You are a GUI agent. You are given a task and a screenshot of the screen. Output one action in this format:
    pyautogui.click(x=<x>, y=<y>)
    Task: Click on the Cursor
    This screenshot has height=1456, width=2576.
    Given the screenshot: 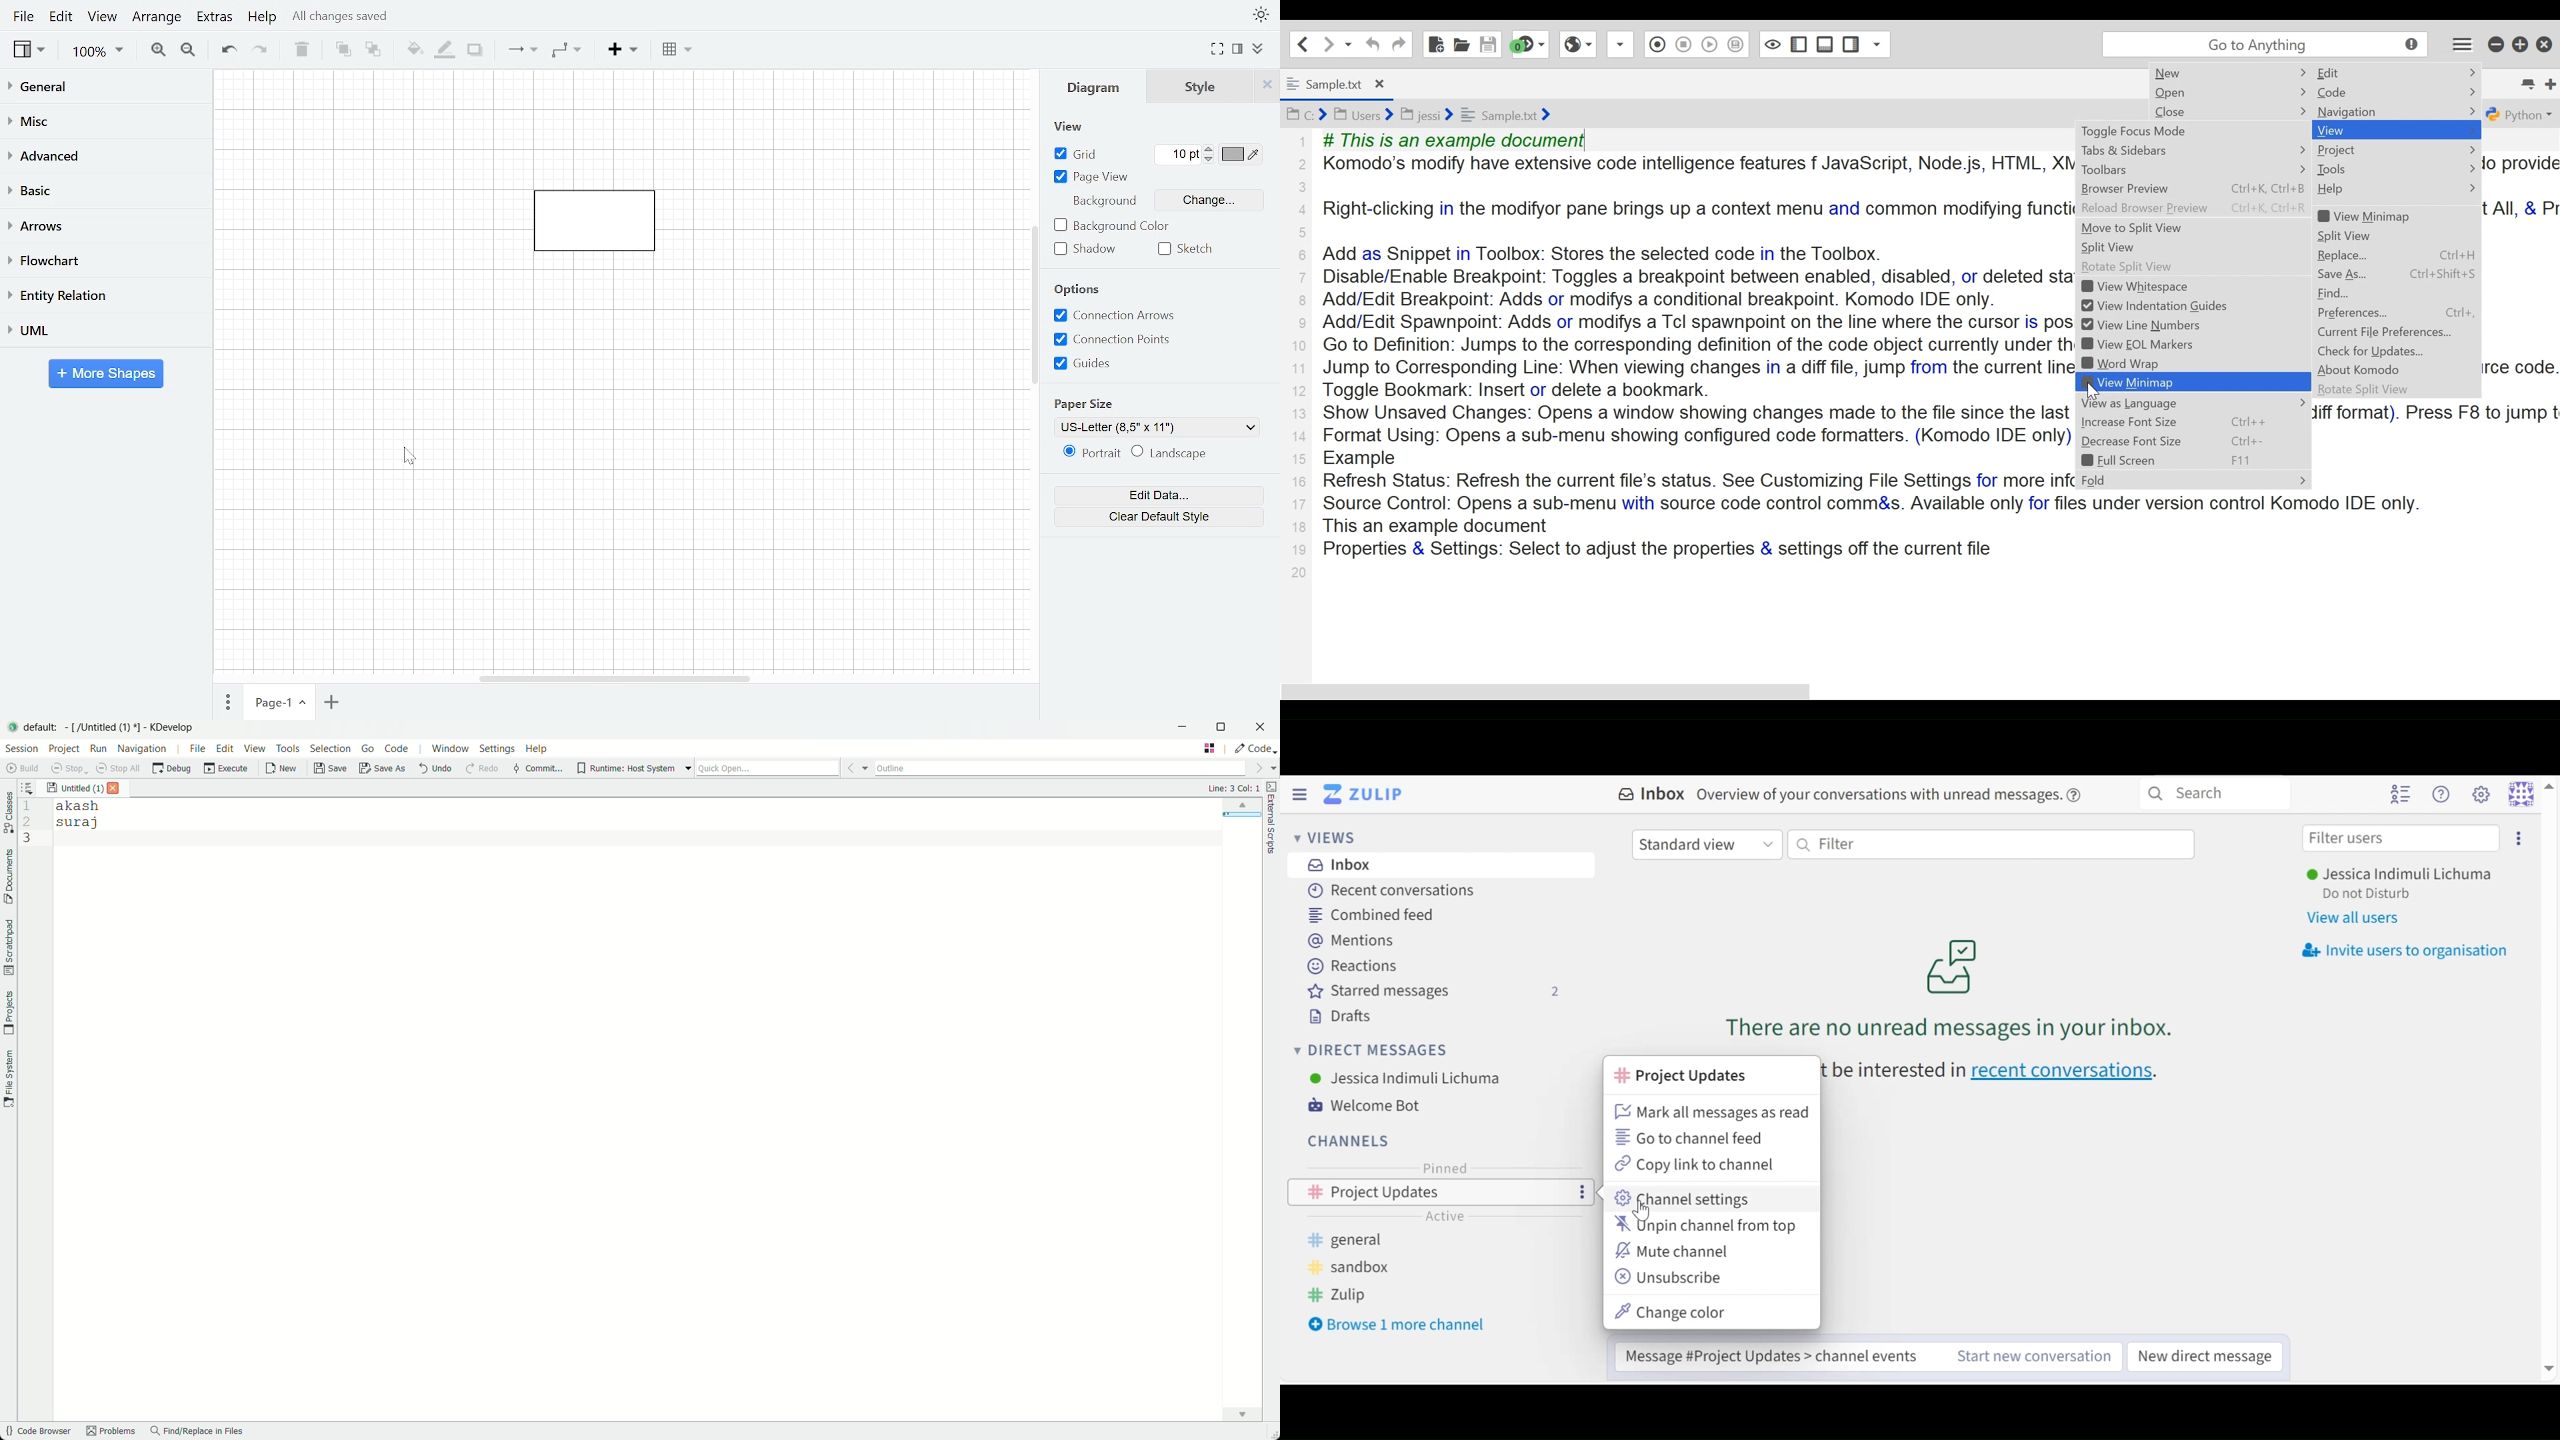 What is the action you would take?
    pyautogui.click(x=410, y=459)
    